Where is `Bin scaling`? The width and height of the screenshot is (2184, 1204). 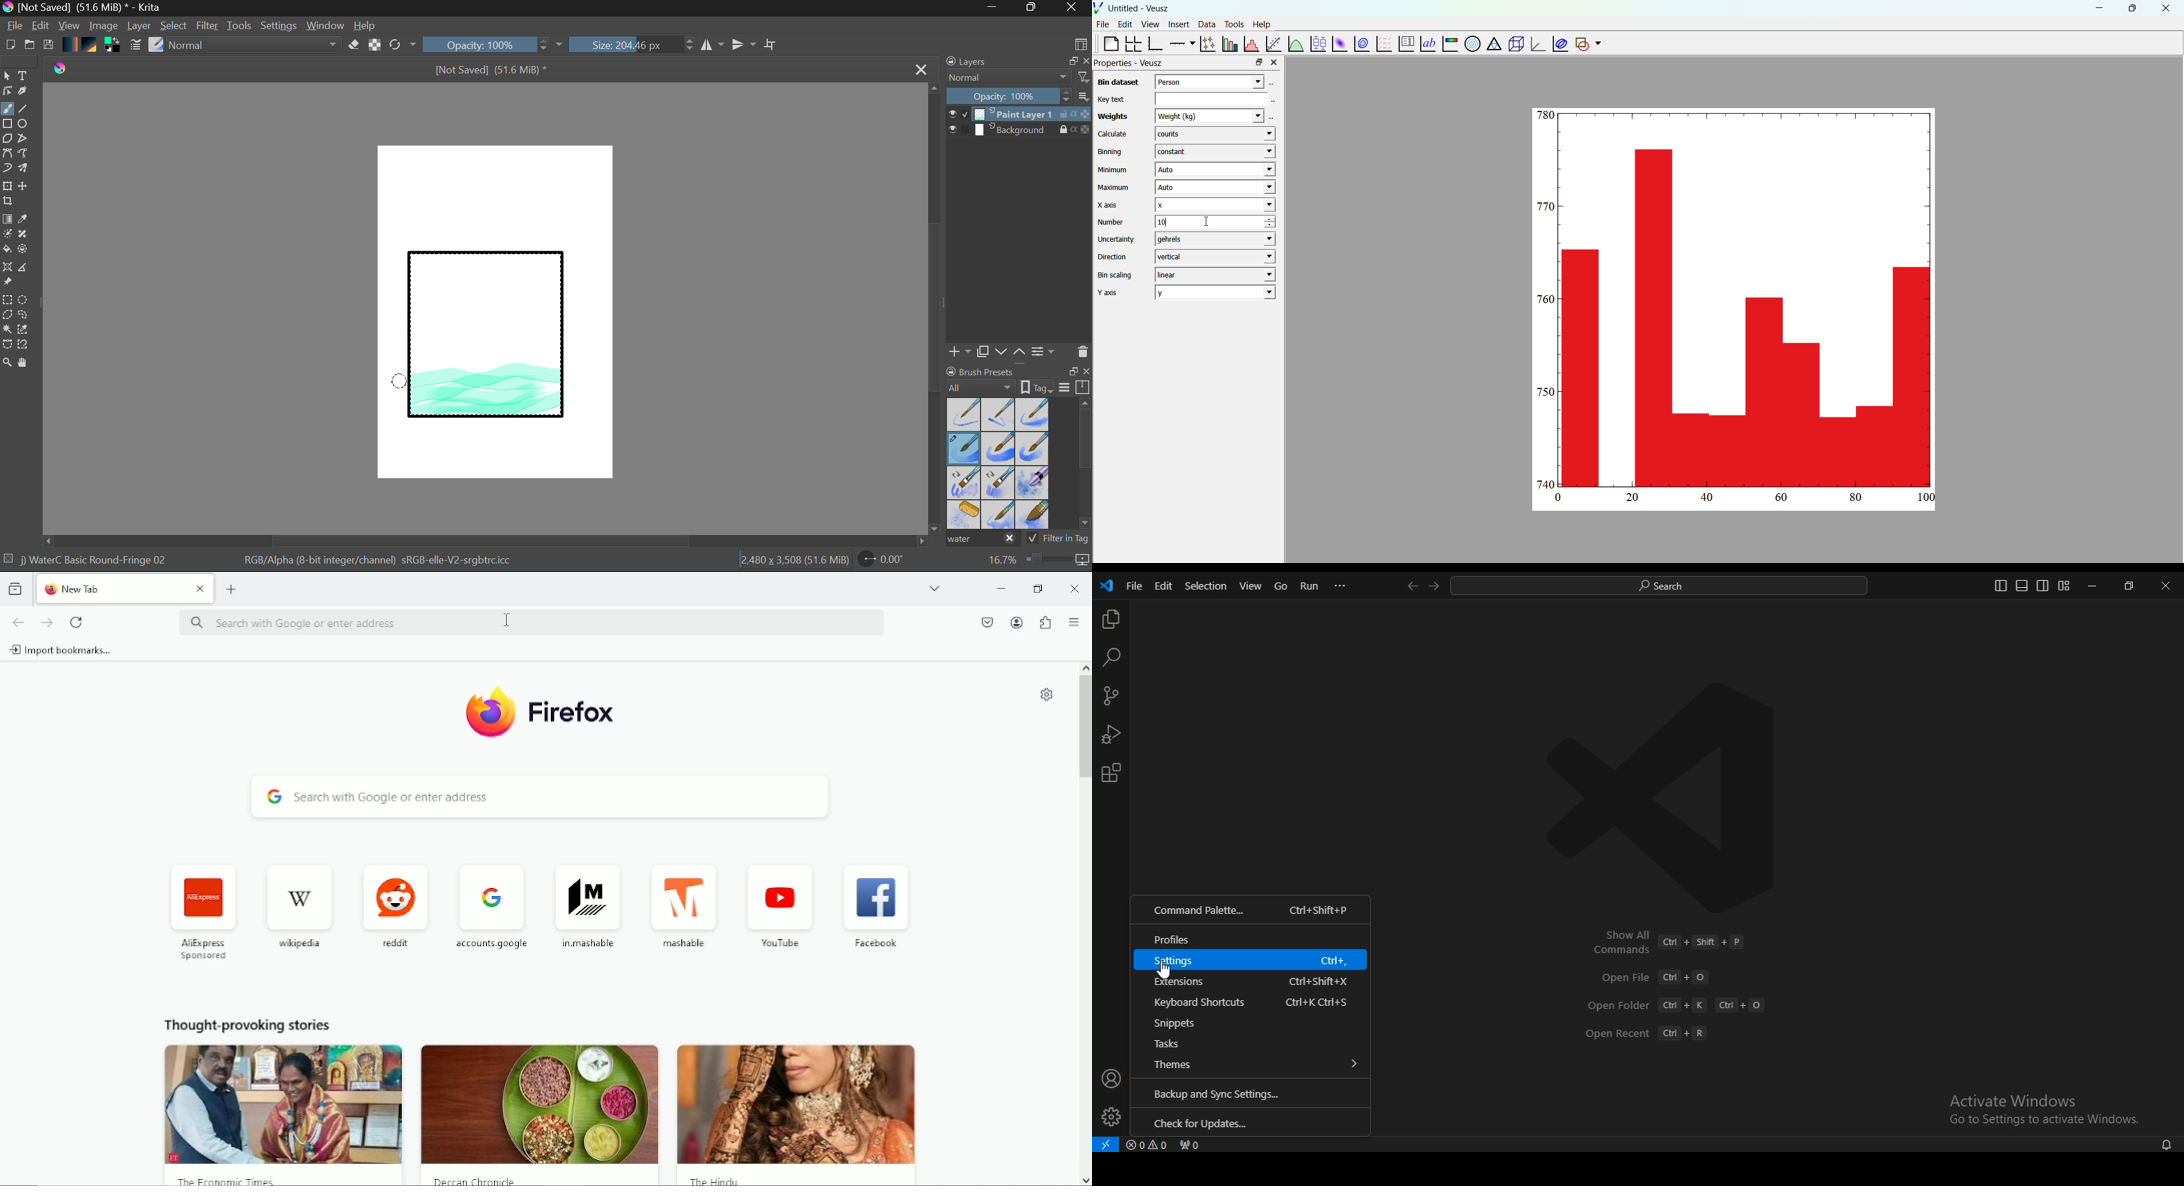
Bin scaling is located at coordinates (1115, 275).